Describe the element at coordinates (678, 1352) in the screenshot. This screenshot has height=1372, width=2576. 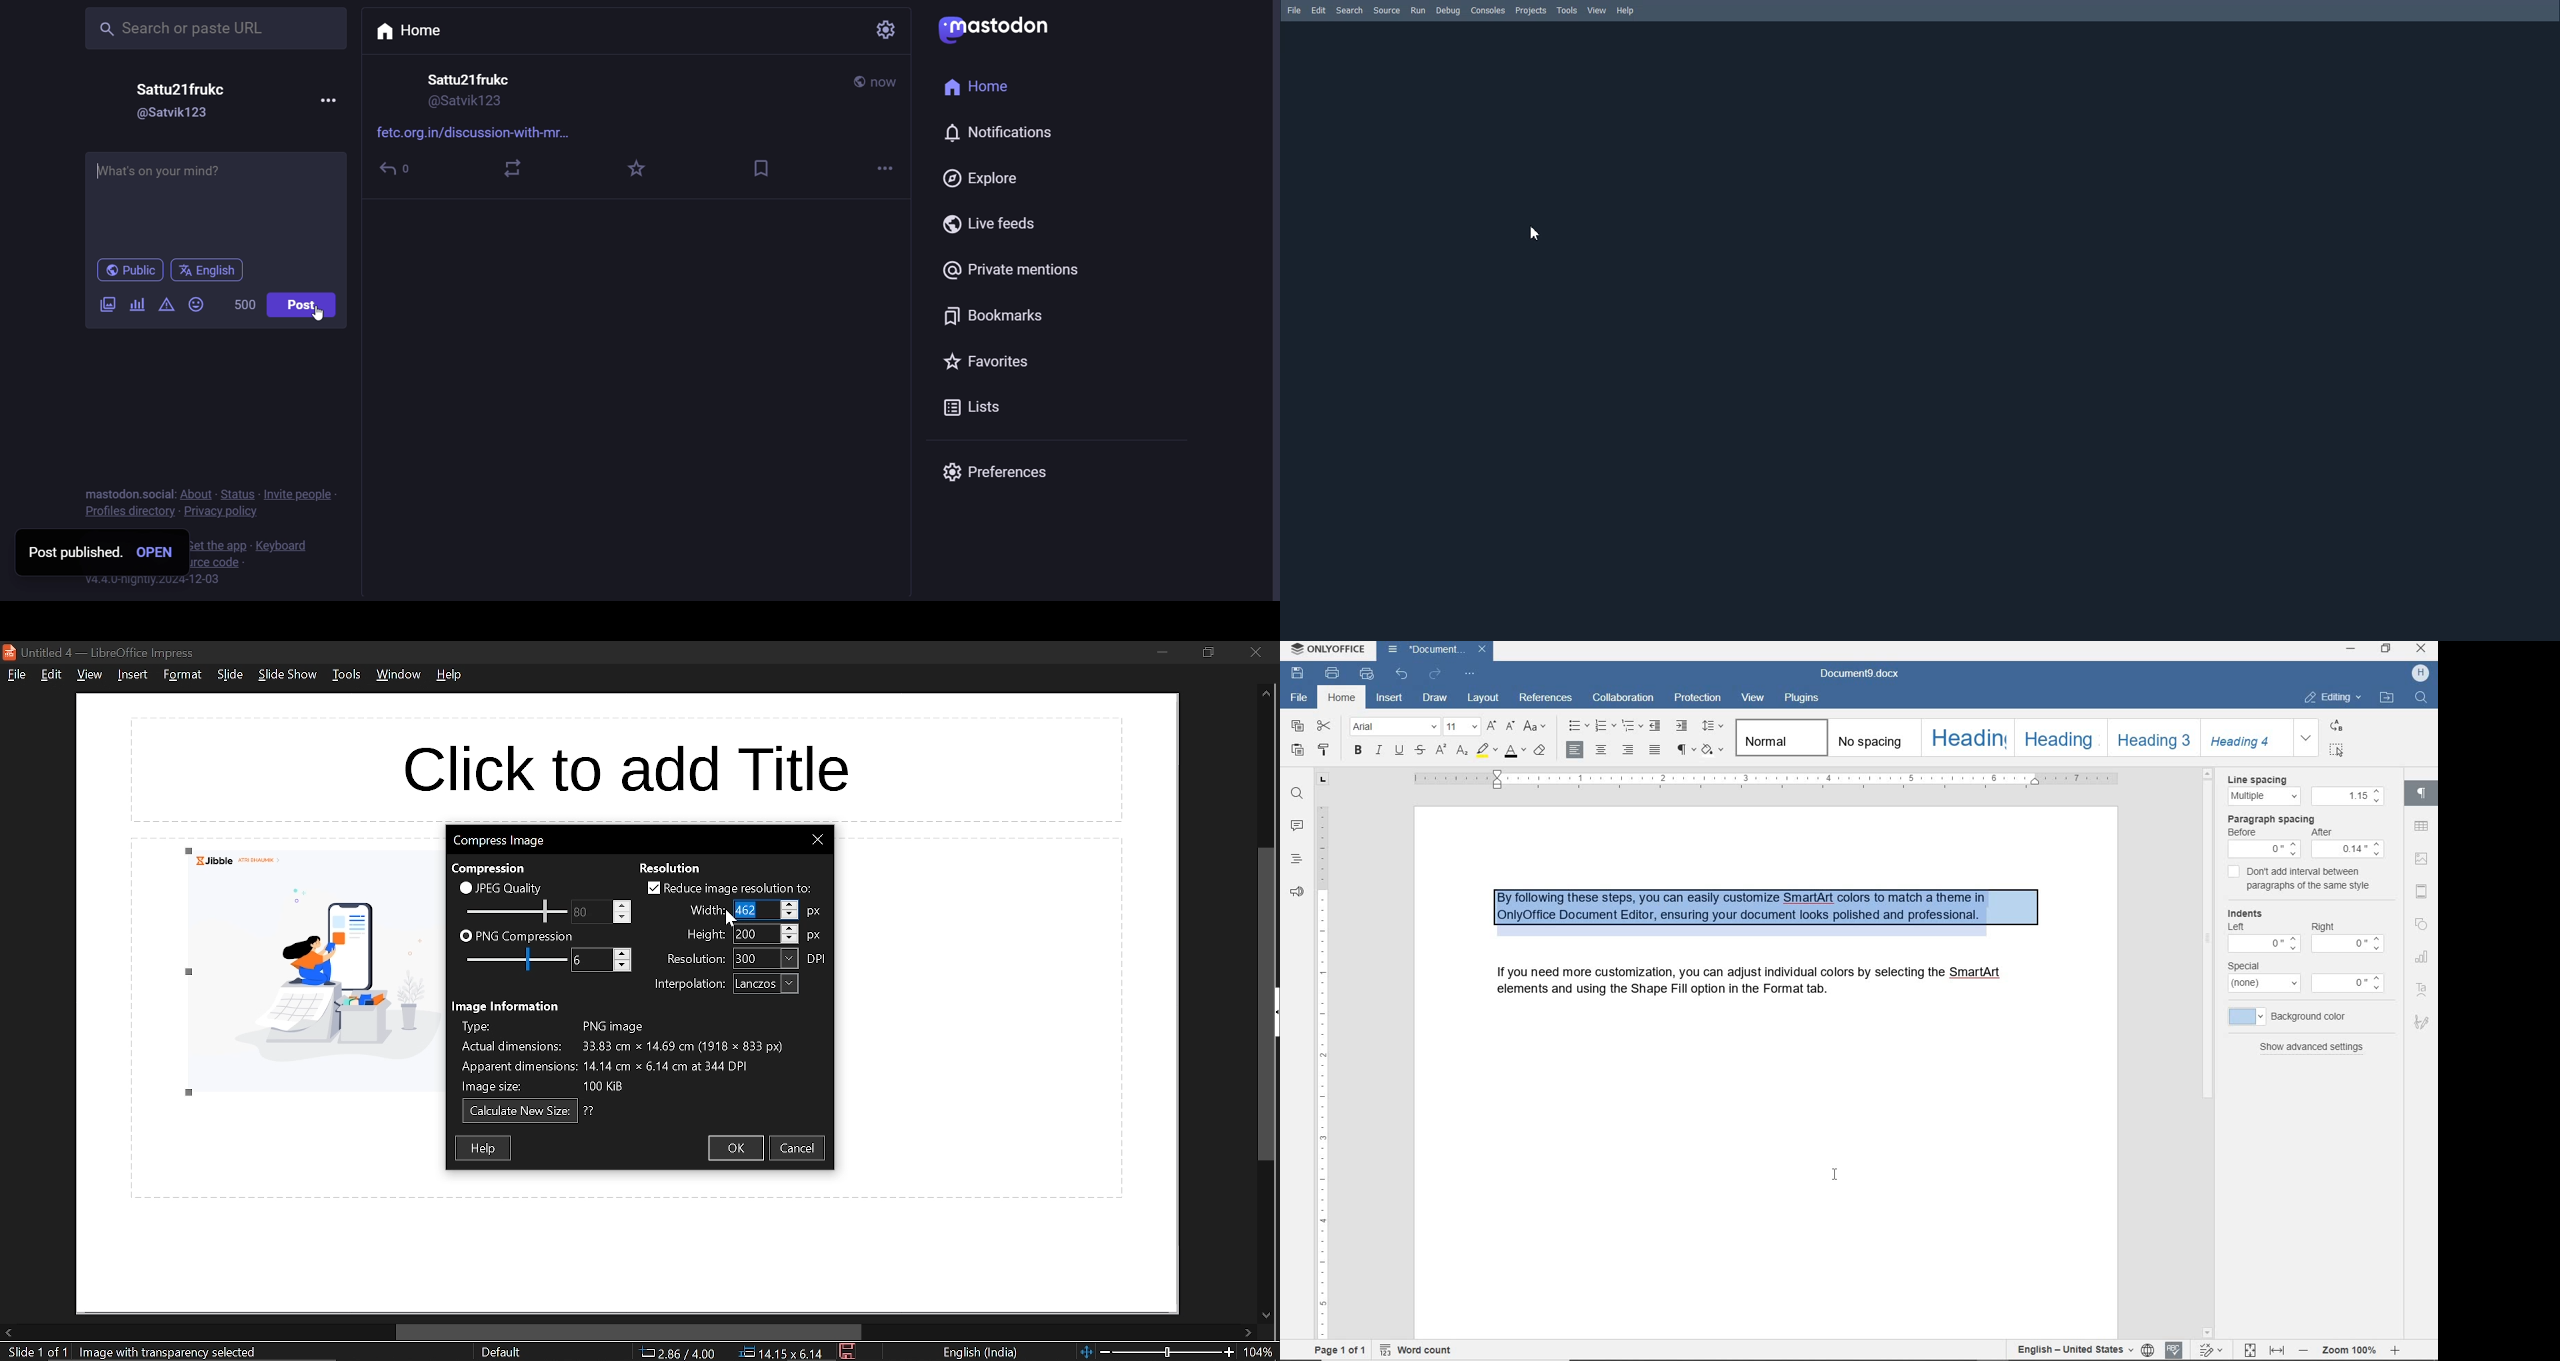
I see `co-ordinate` at that location.